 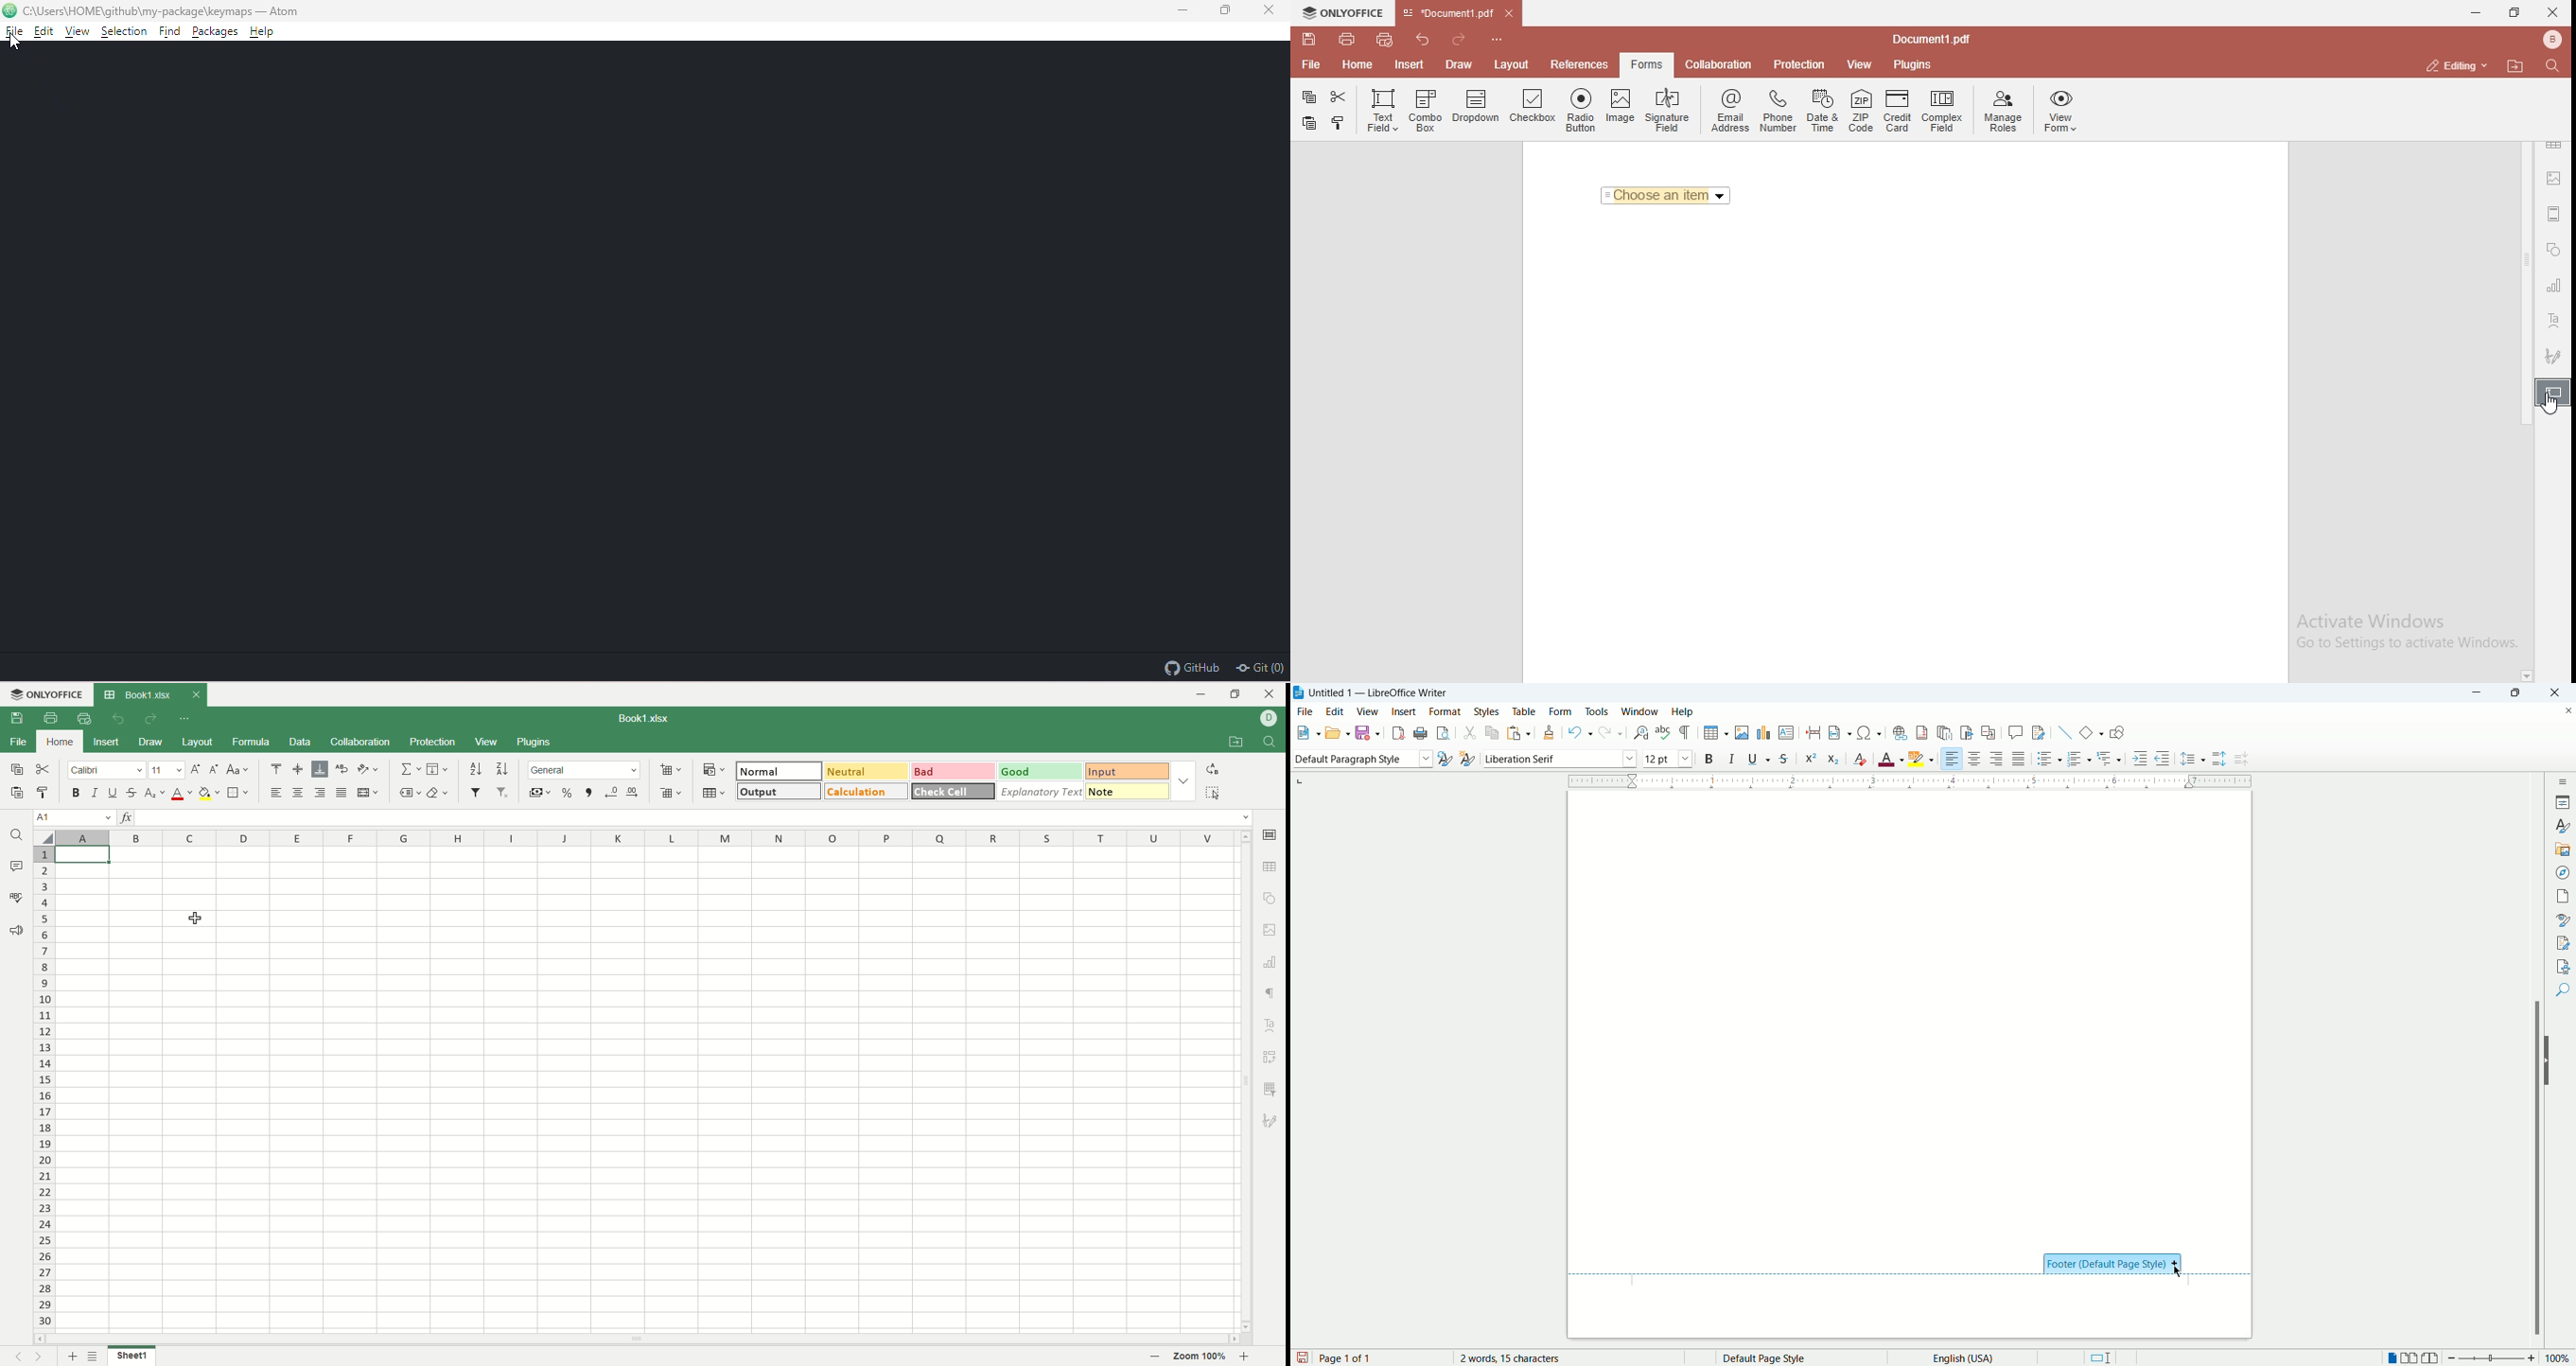 What do you see at coordinates (1515, 65) in the screenshot?
I see `layout` at bounding box center [1515, 65].